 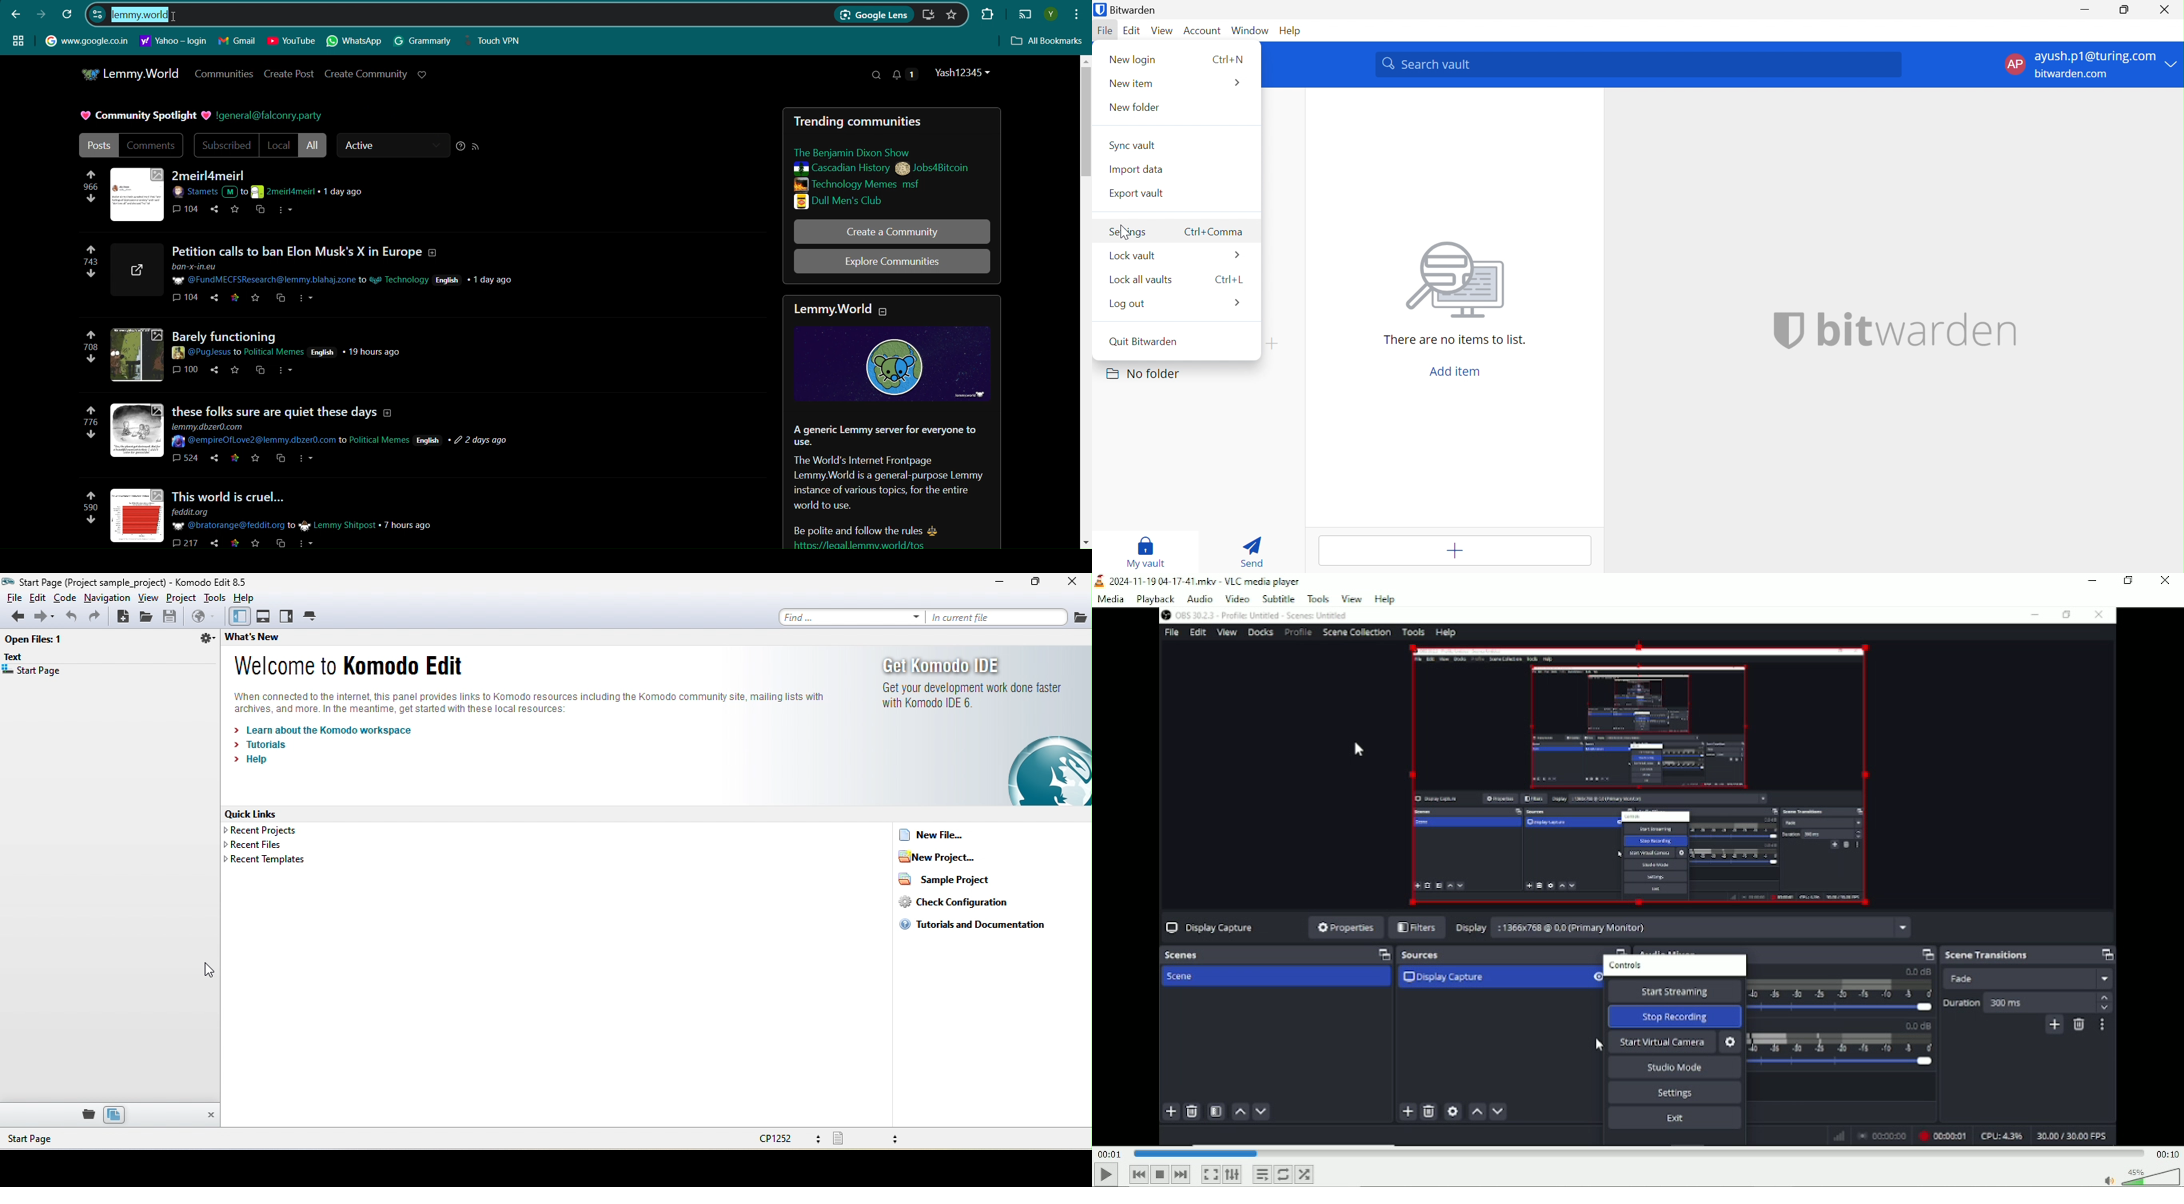 I want to click on Image, so click(x=138, y=193).